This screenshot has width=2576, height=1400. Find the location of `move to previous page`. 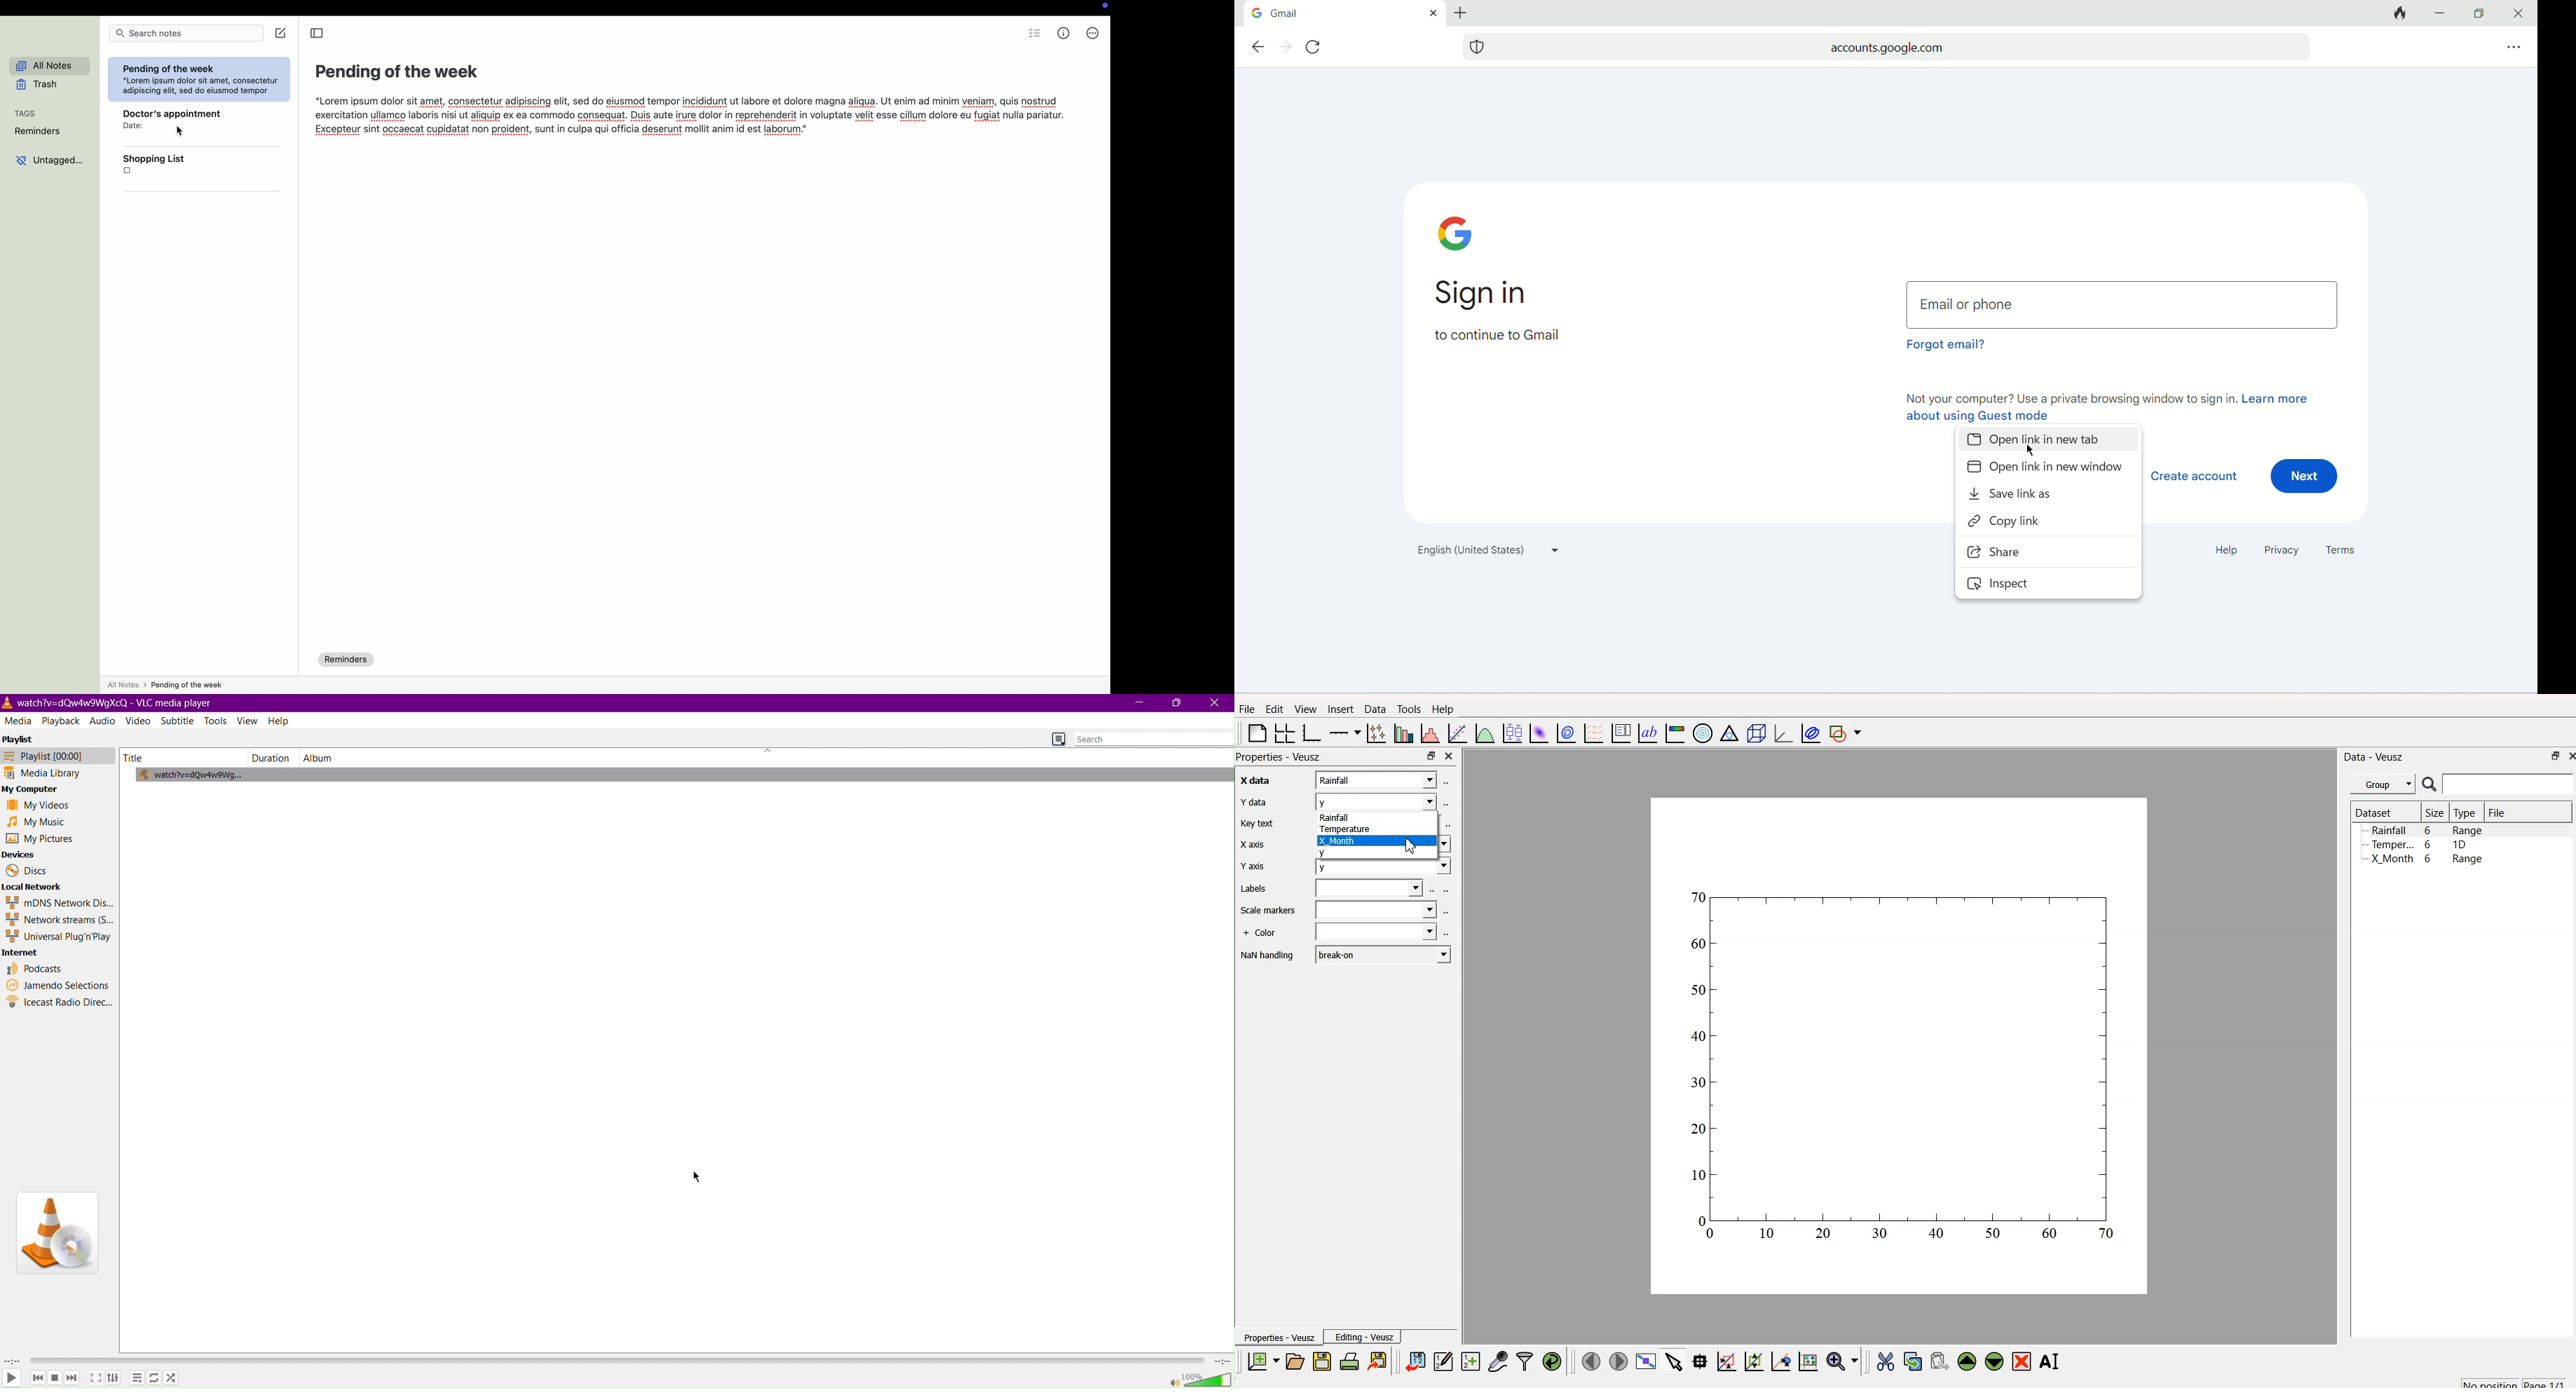

move to previous page is located at coordinates (1591, 1360).